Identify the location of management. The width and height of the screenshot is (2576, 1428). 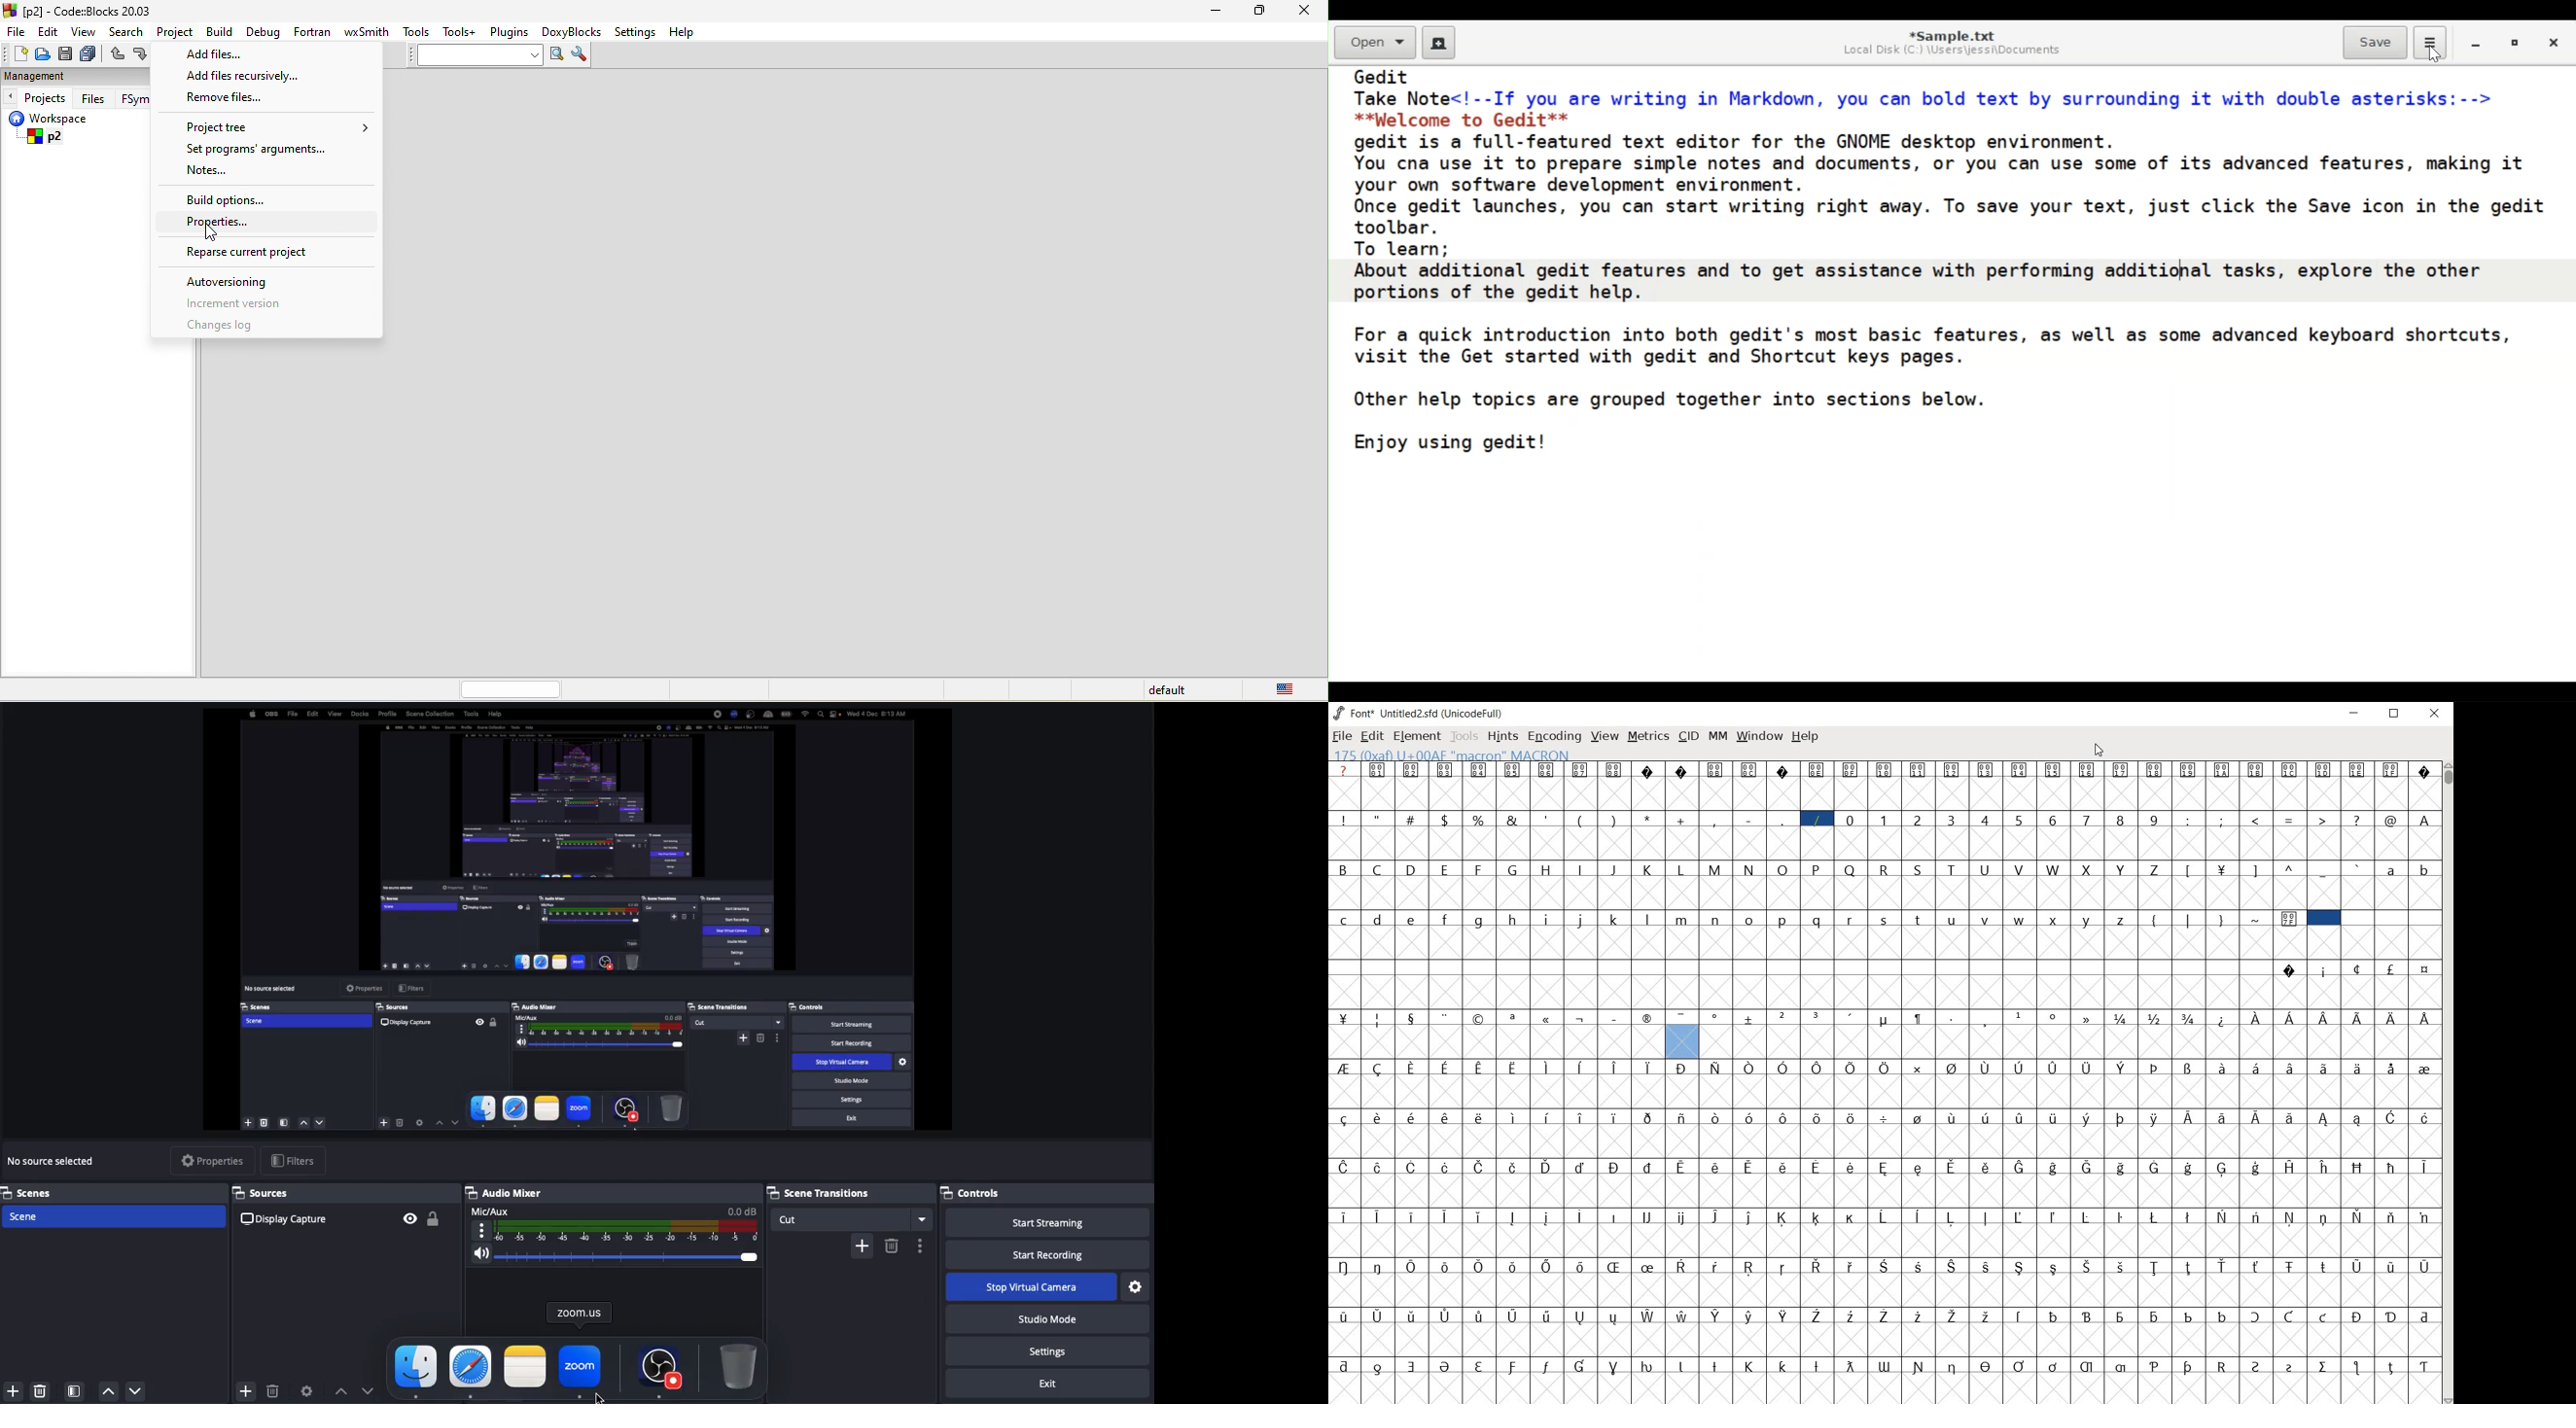
(35, 76).